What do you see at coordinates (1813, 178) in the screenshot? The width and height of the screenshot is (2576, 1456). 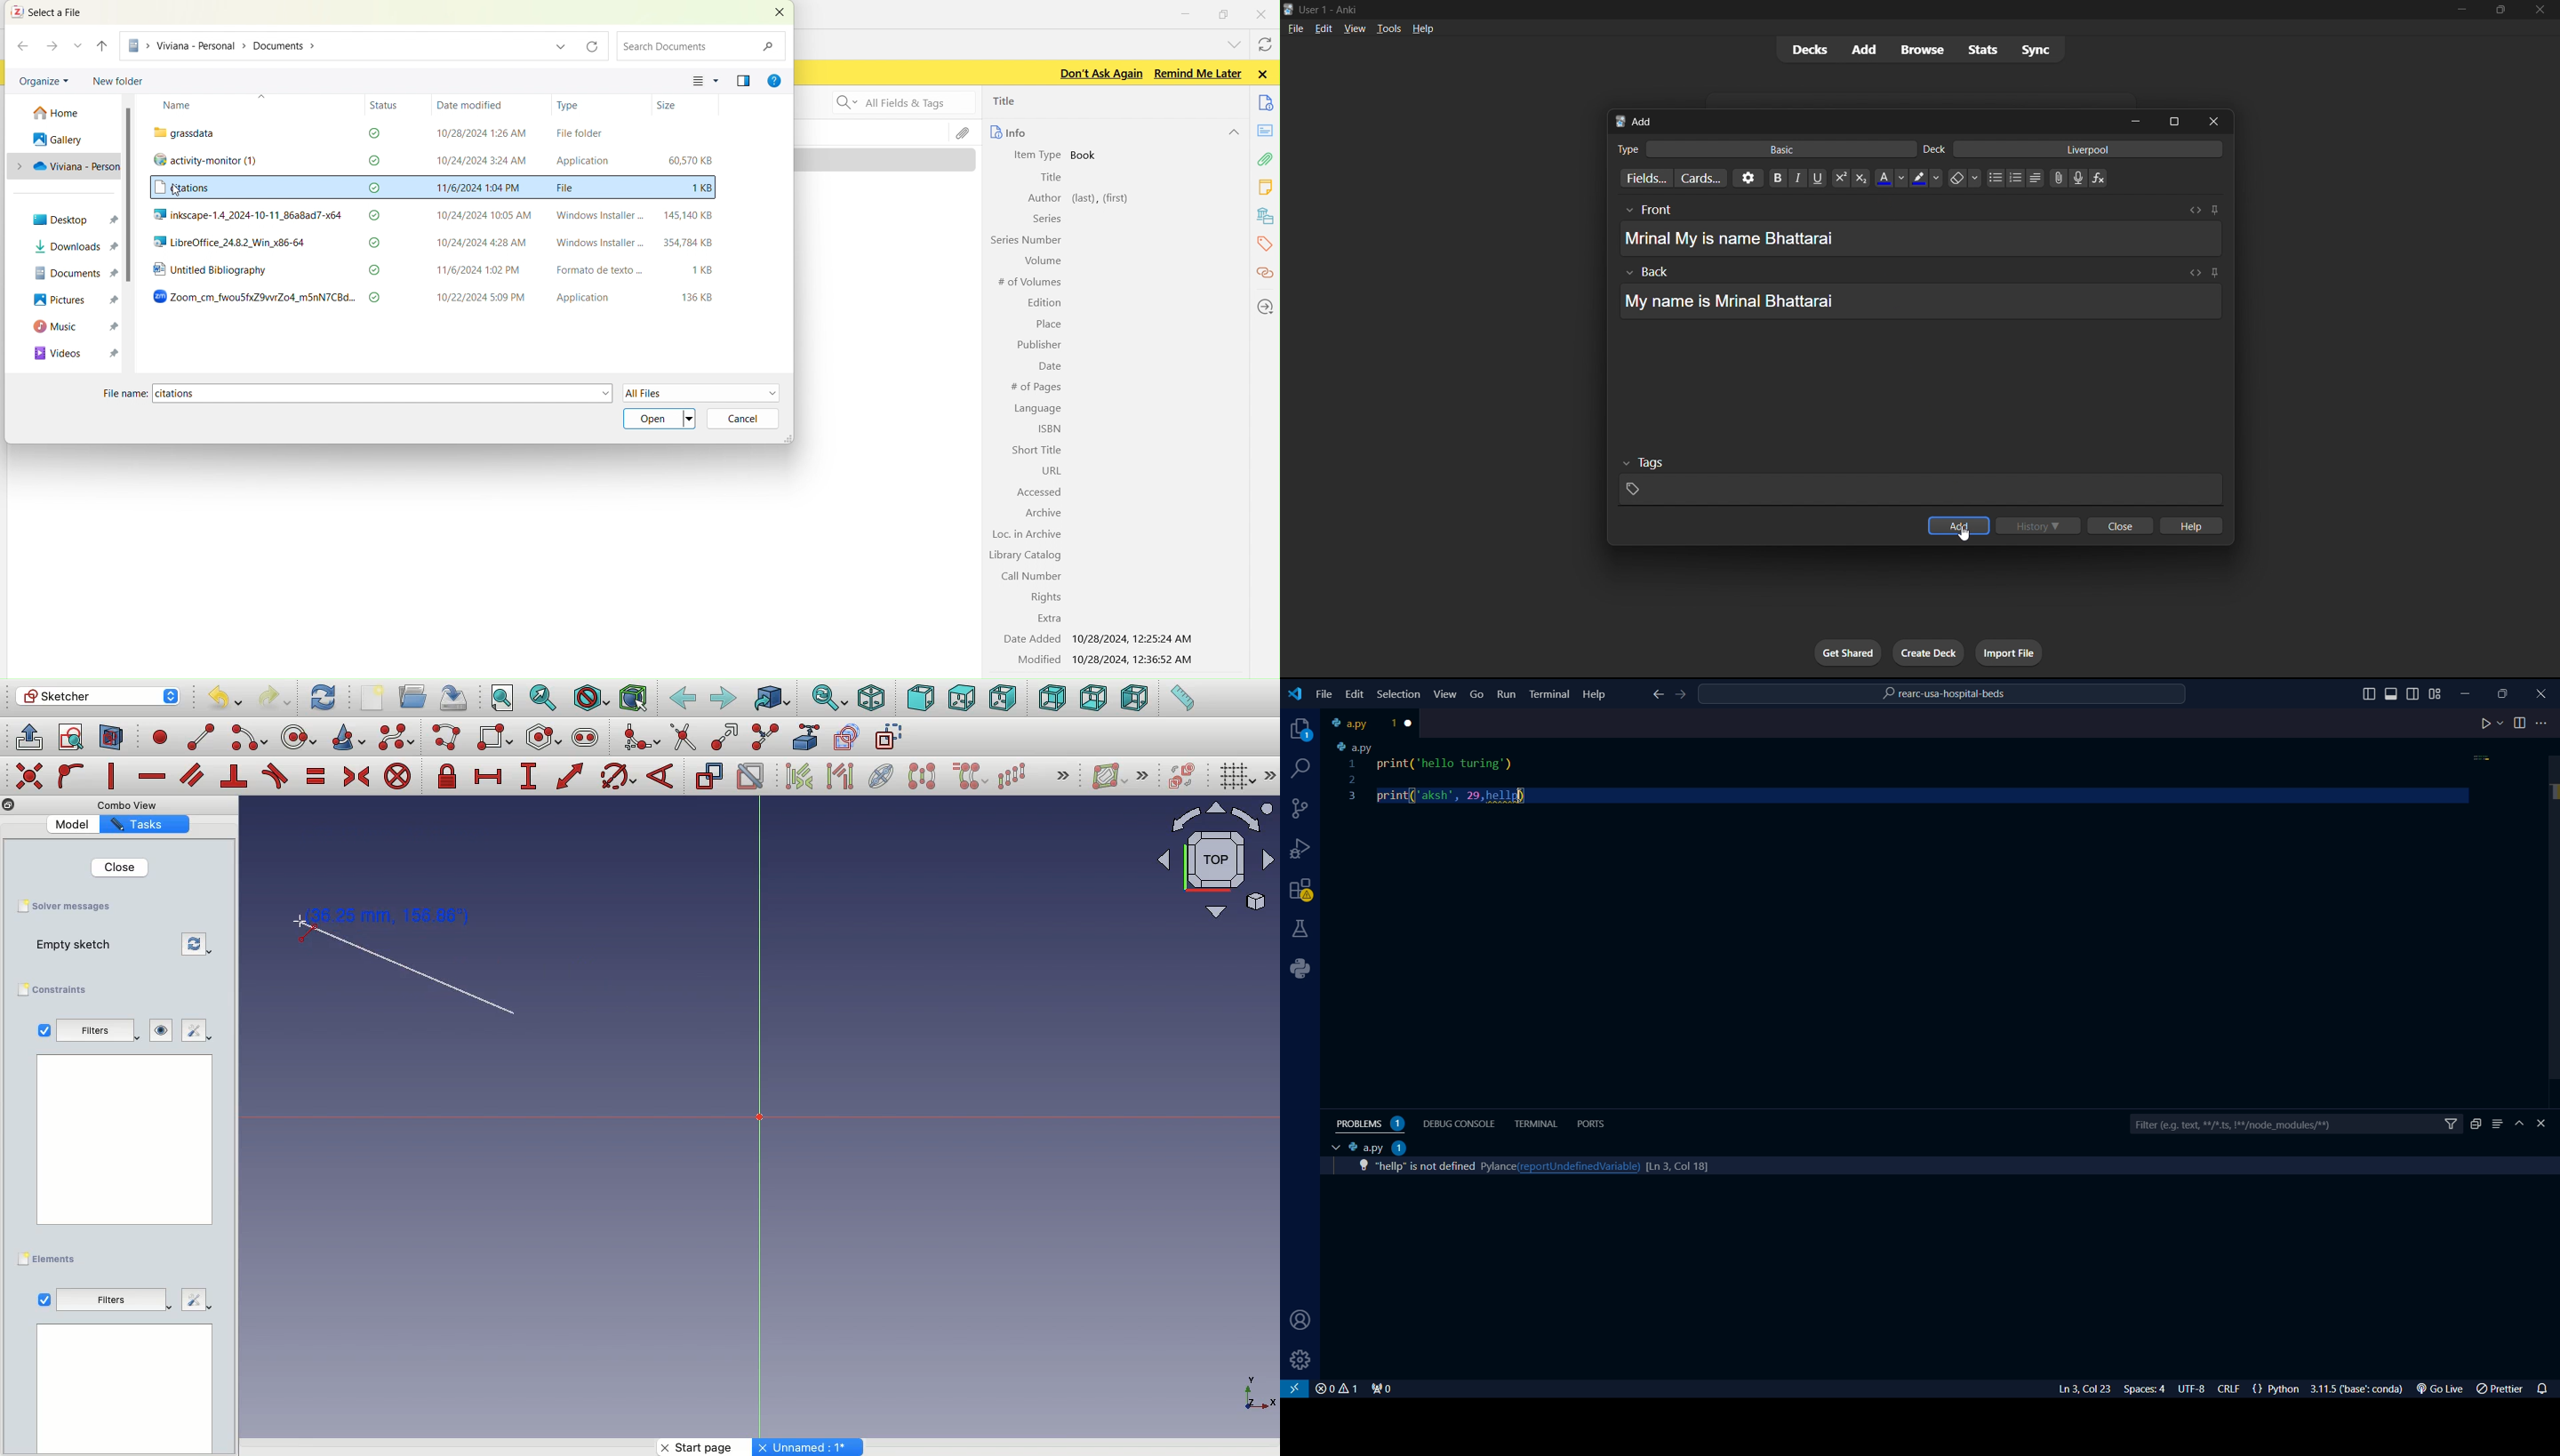 I see `underline` at bounding box center [1813, 178].